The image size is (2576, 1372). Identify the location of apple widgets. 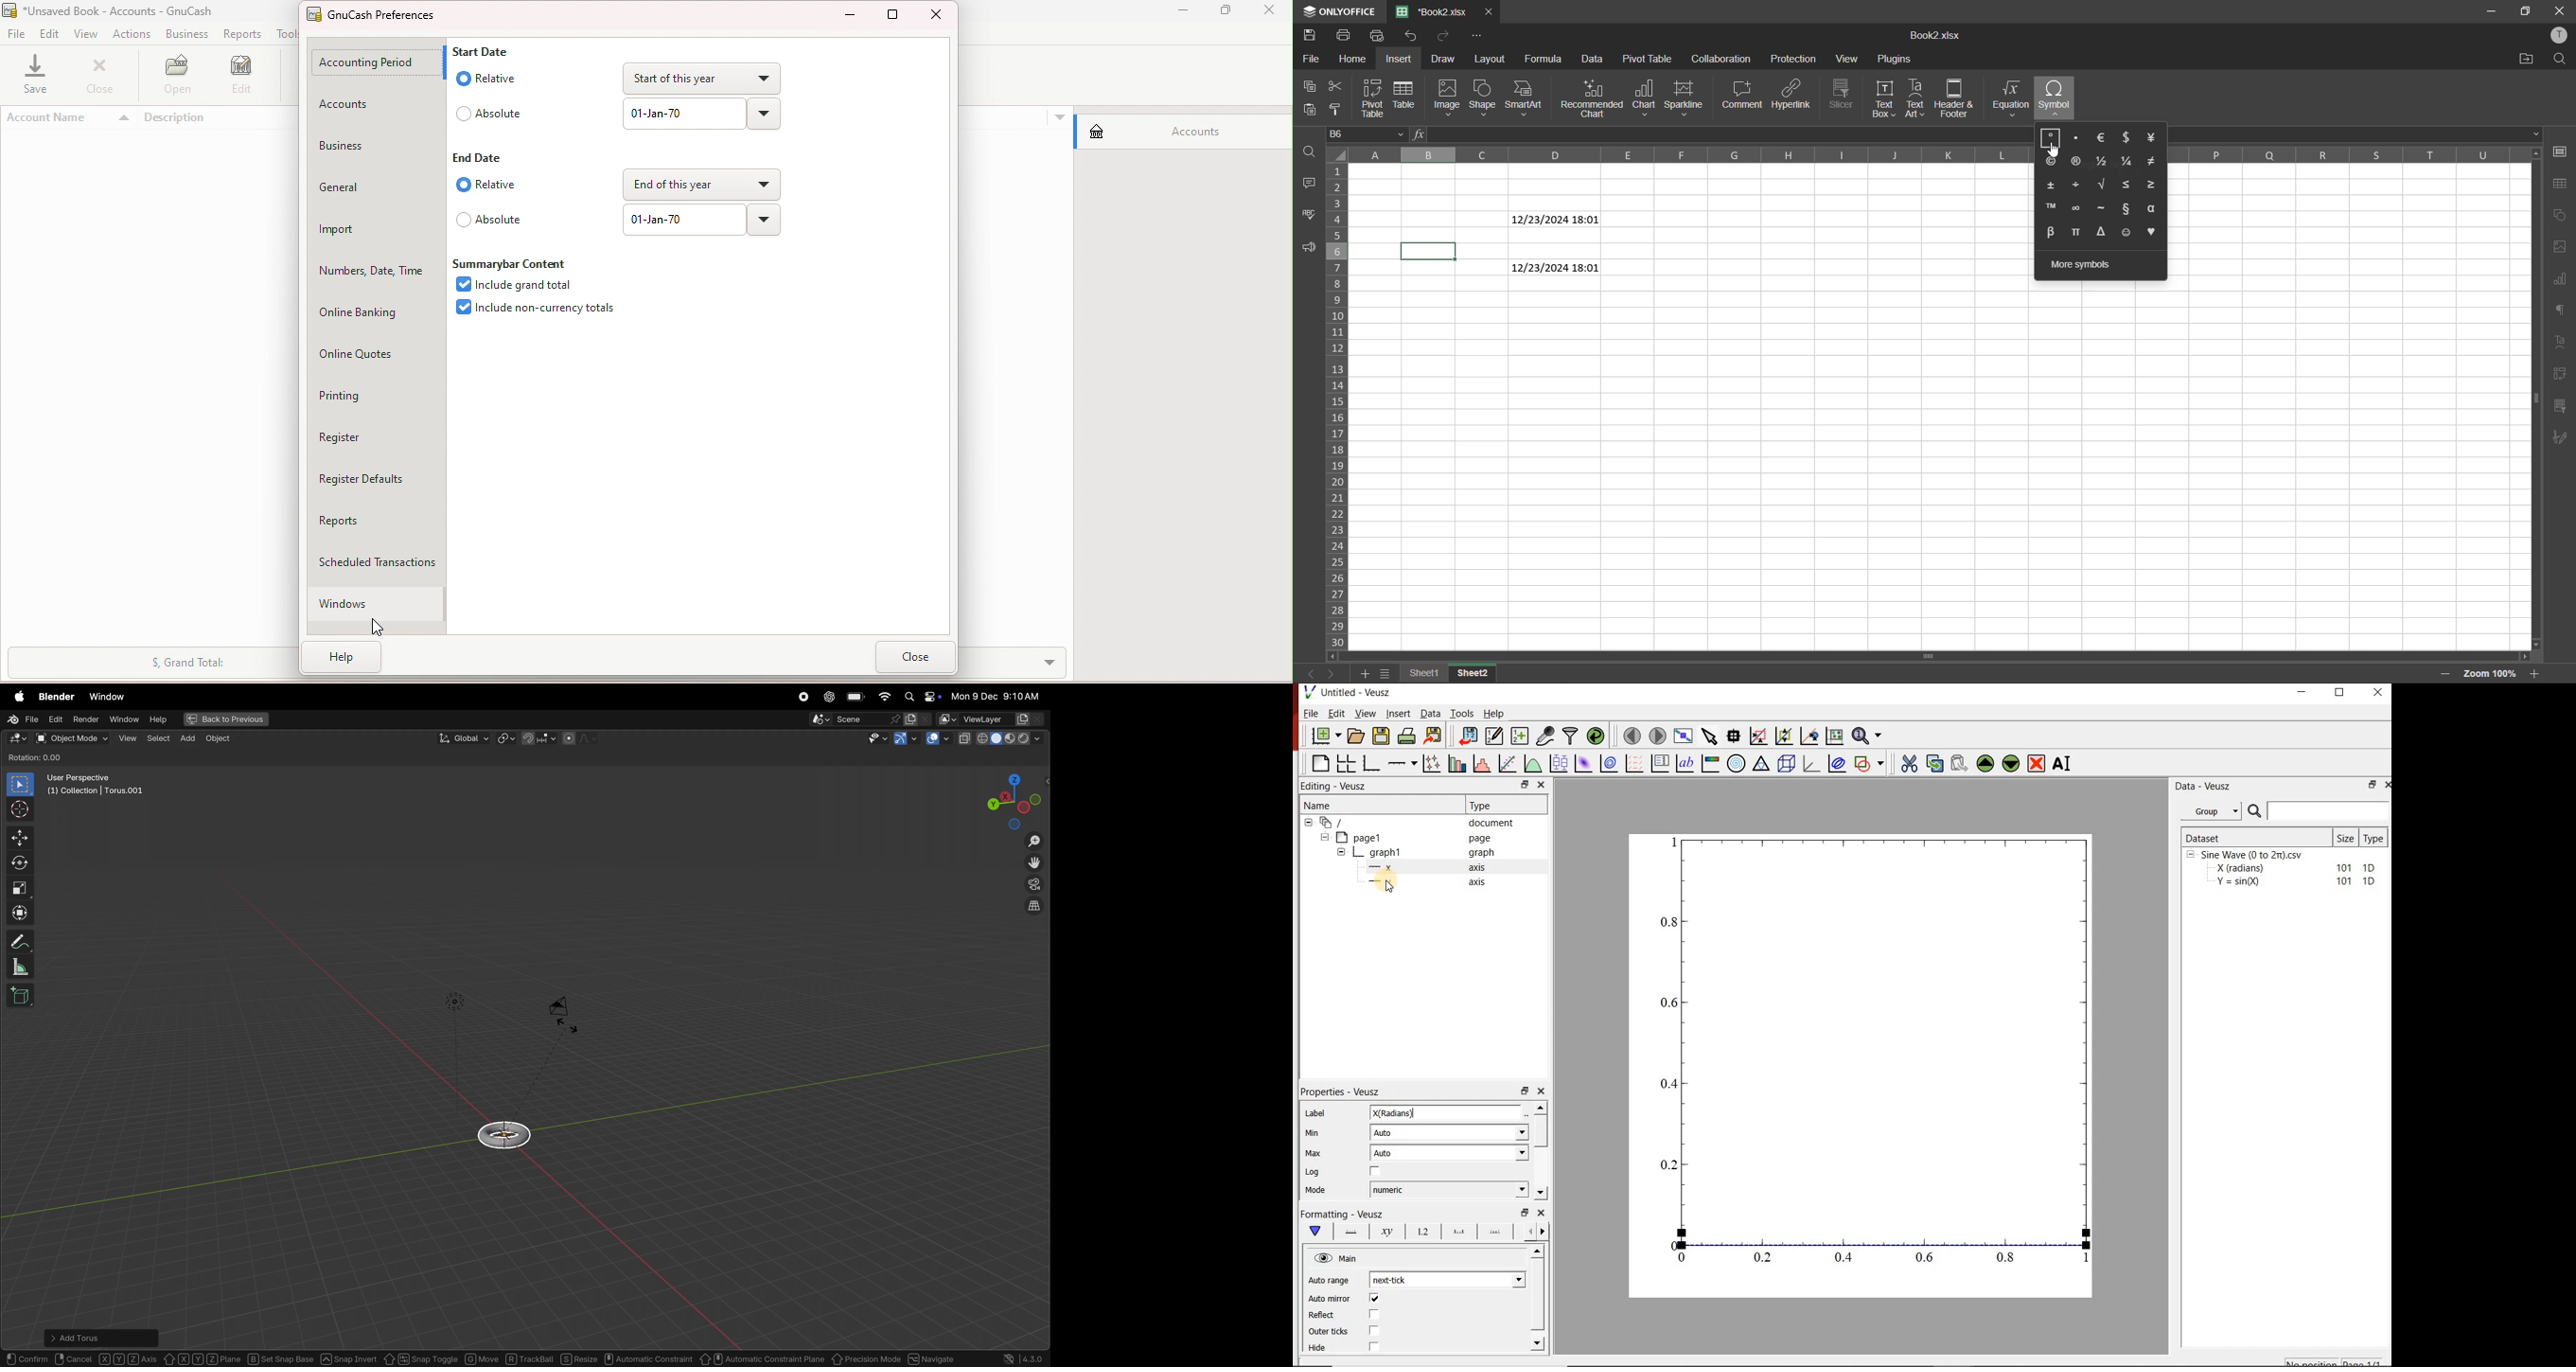
(921, 697).